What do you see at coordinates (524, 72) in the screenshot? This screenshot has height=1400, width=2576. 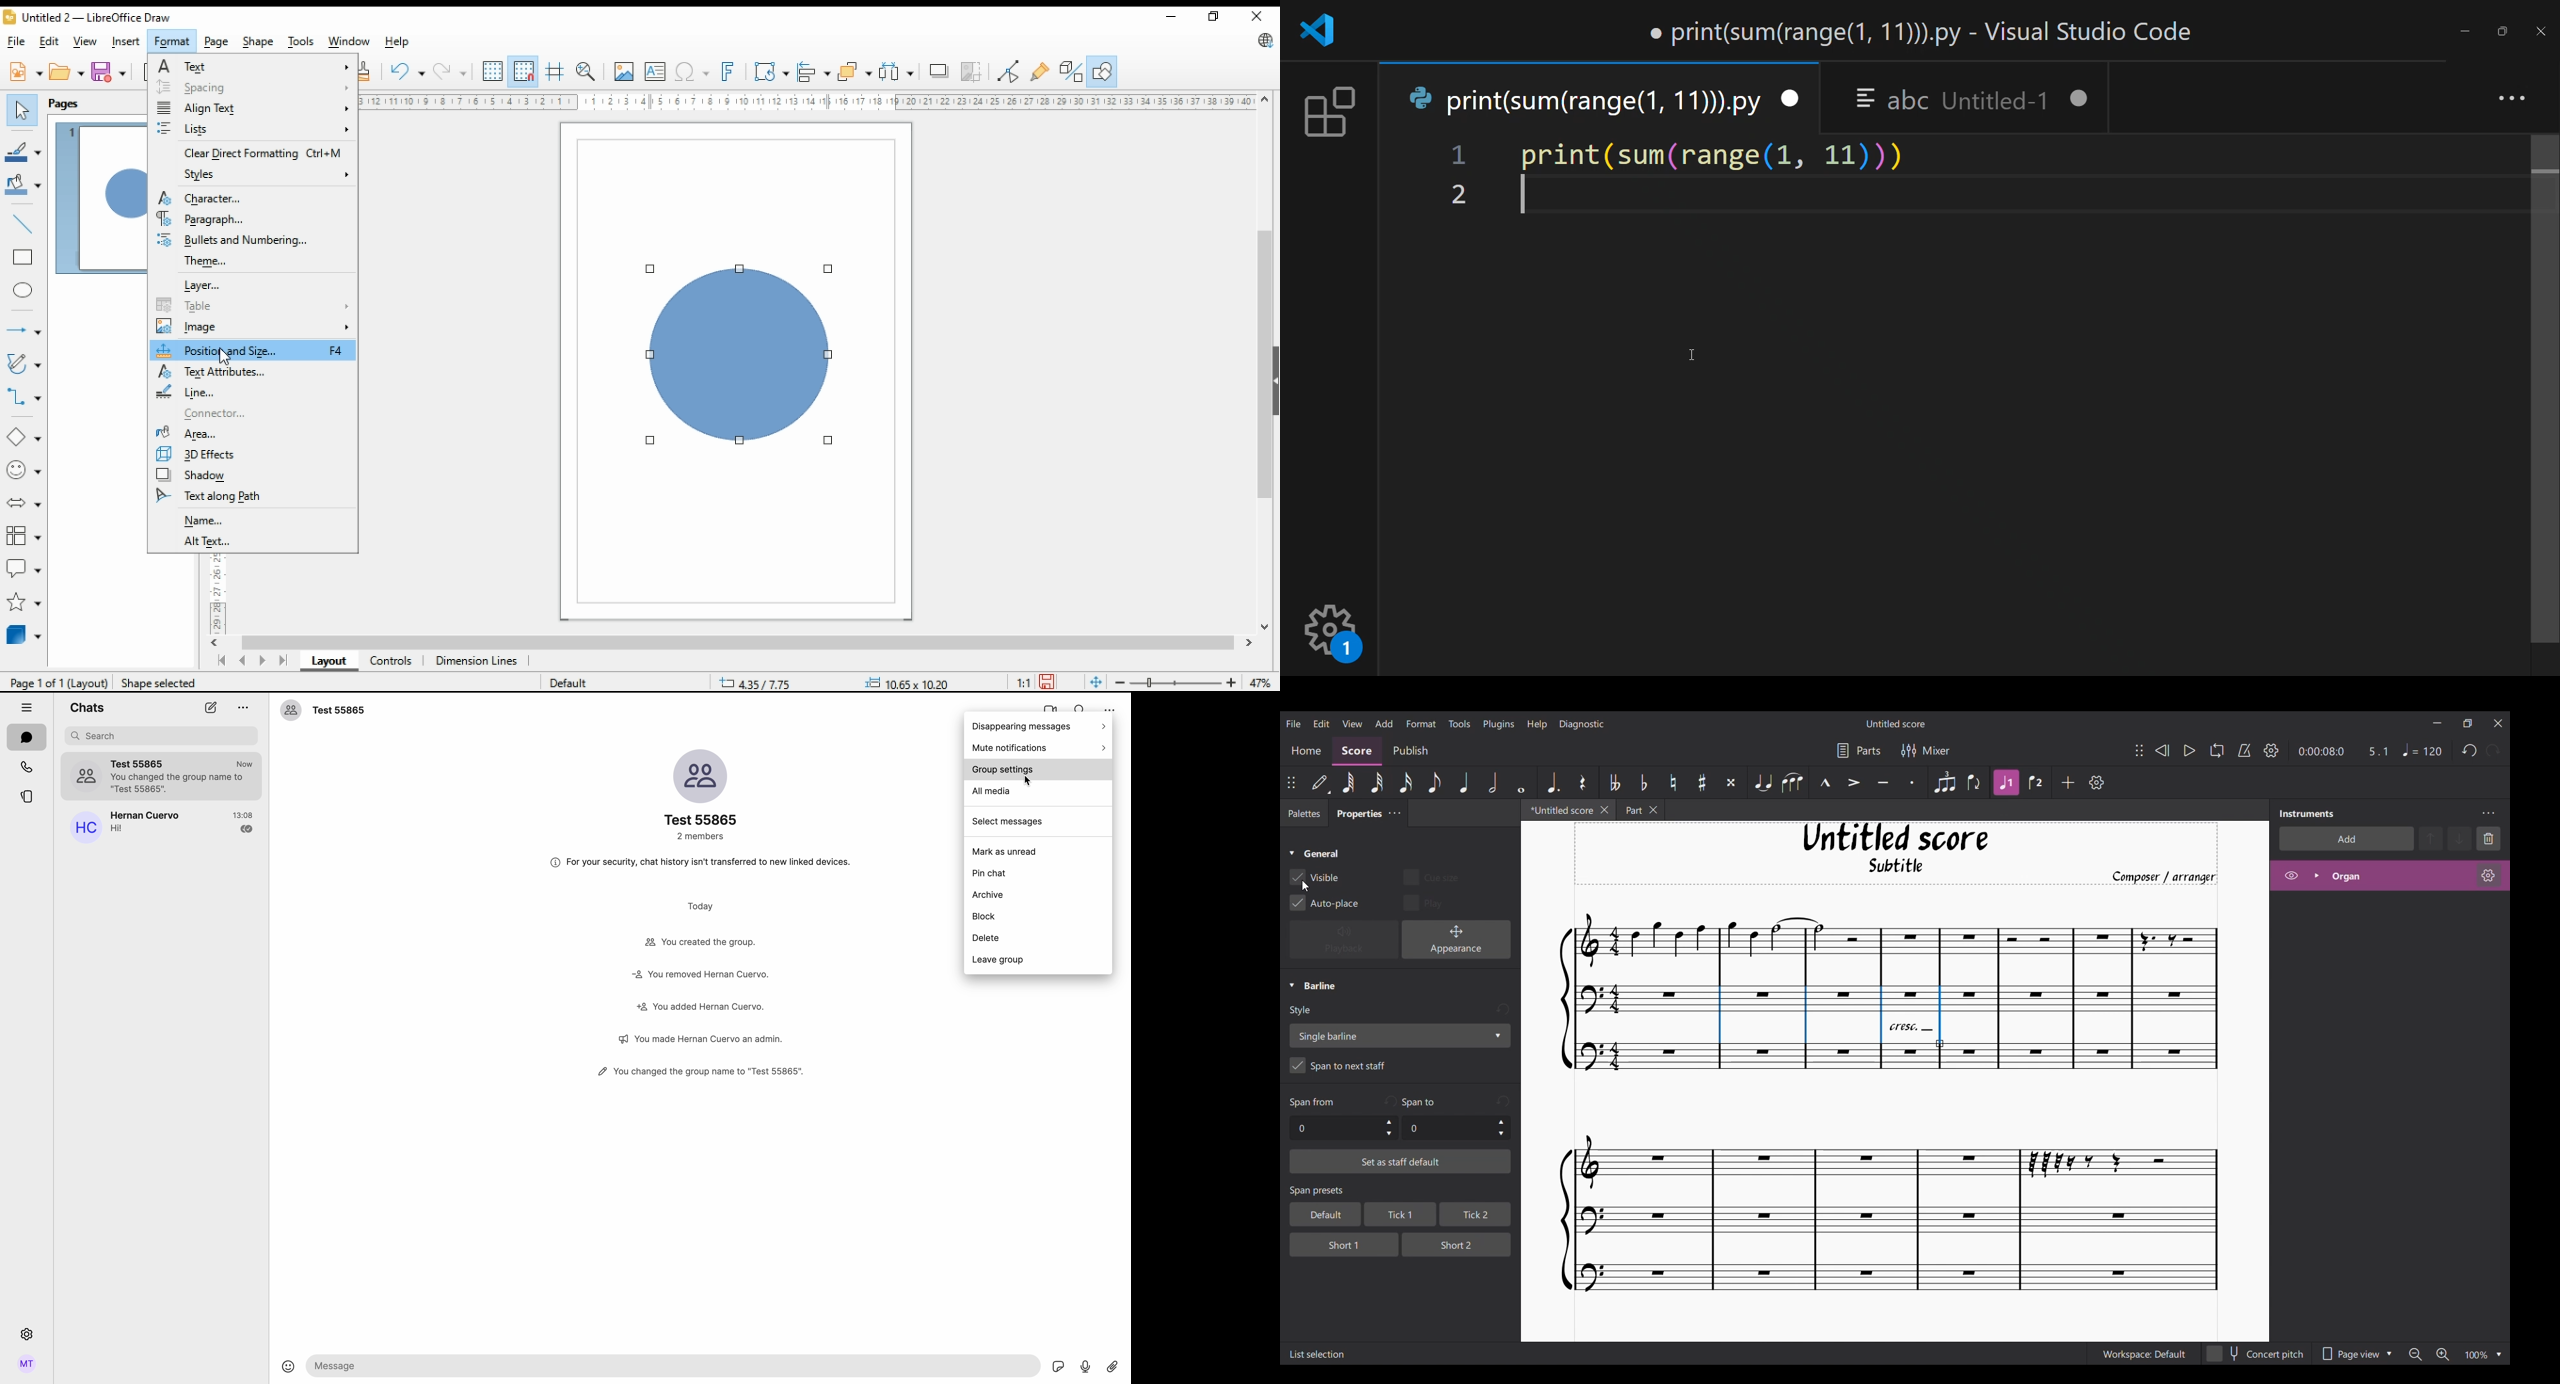 I see `snap to grids` at bounding box center [524, 72].